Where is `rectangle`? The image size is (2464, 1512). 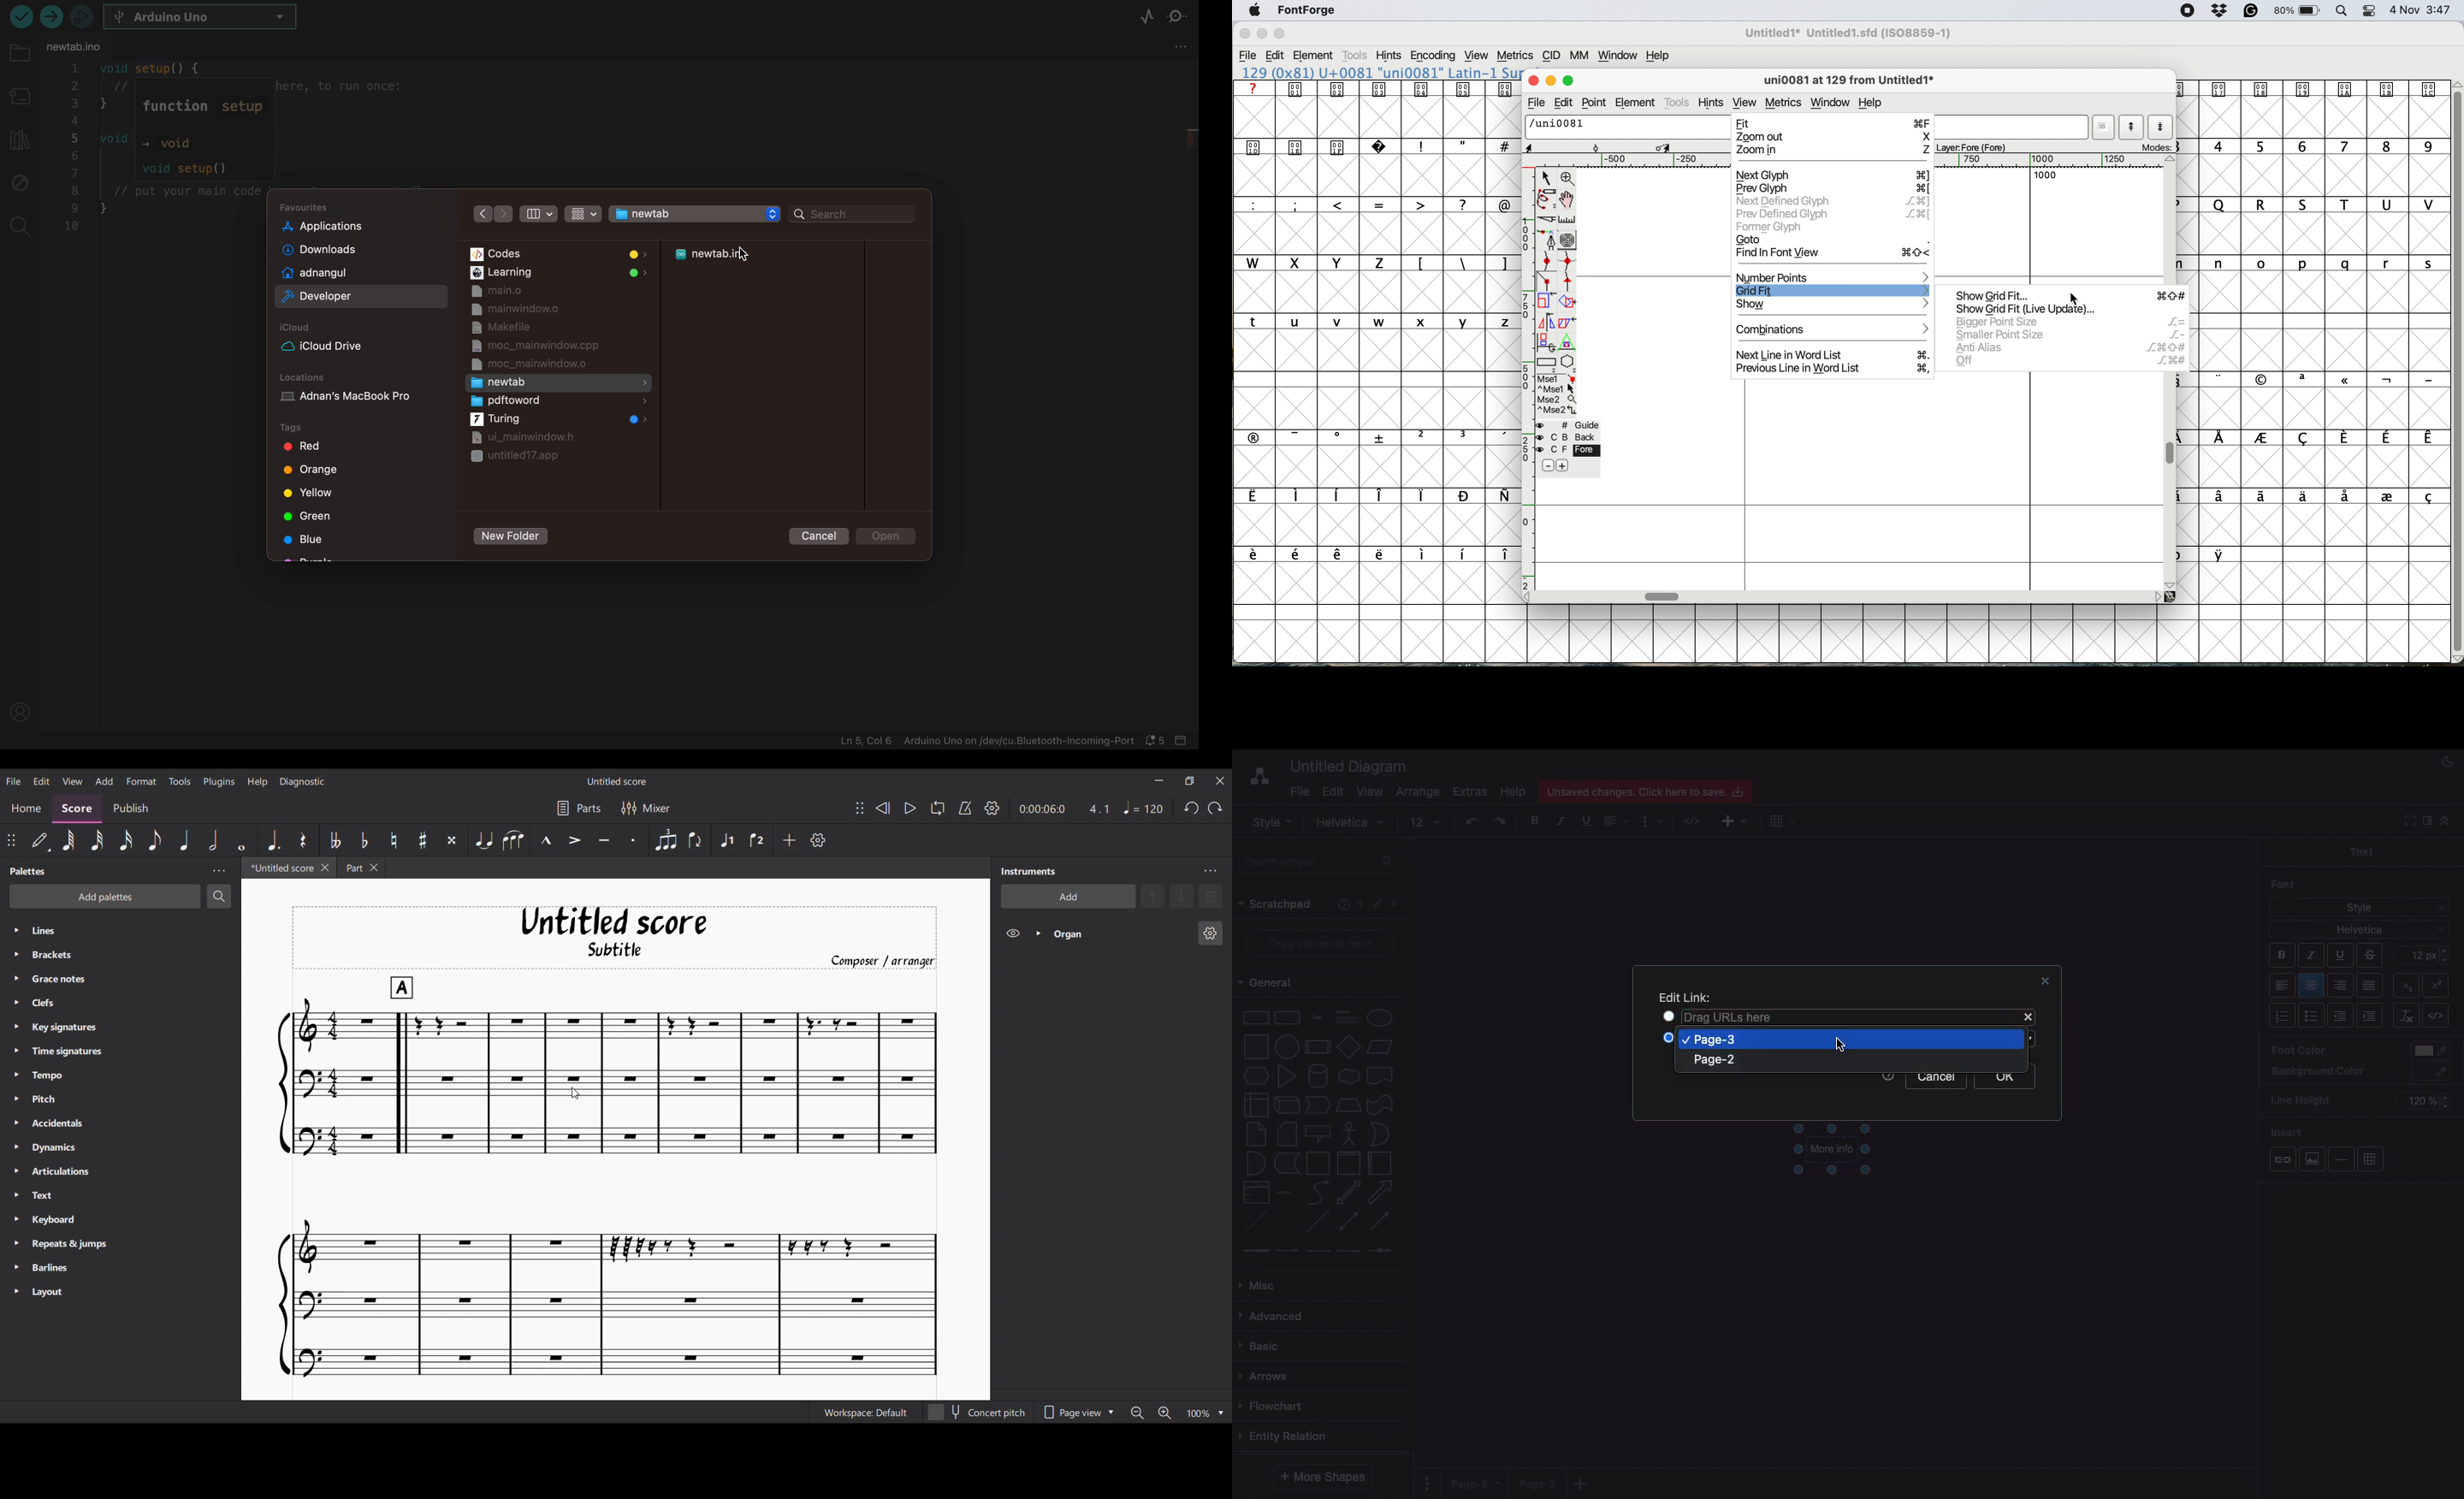
rectangle is located at coordinates (1257, 1017).